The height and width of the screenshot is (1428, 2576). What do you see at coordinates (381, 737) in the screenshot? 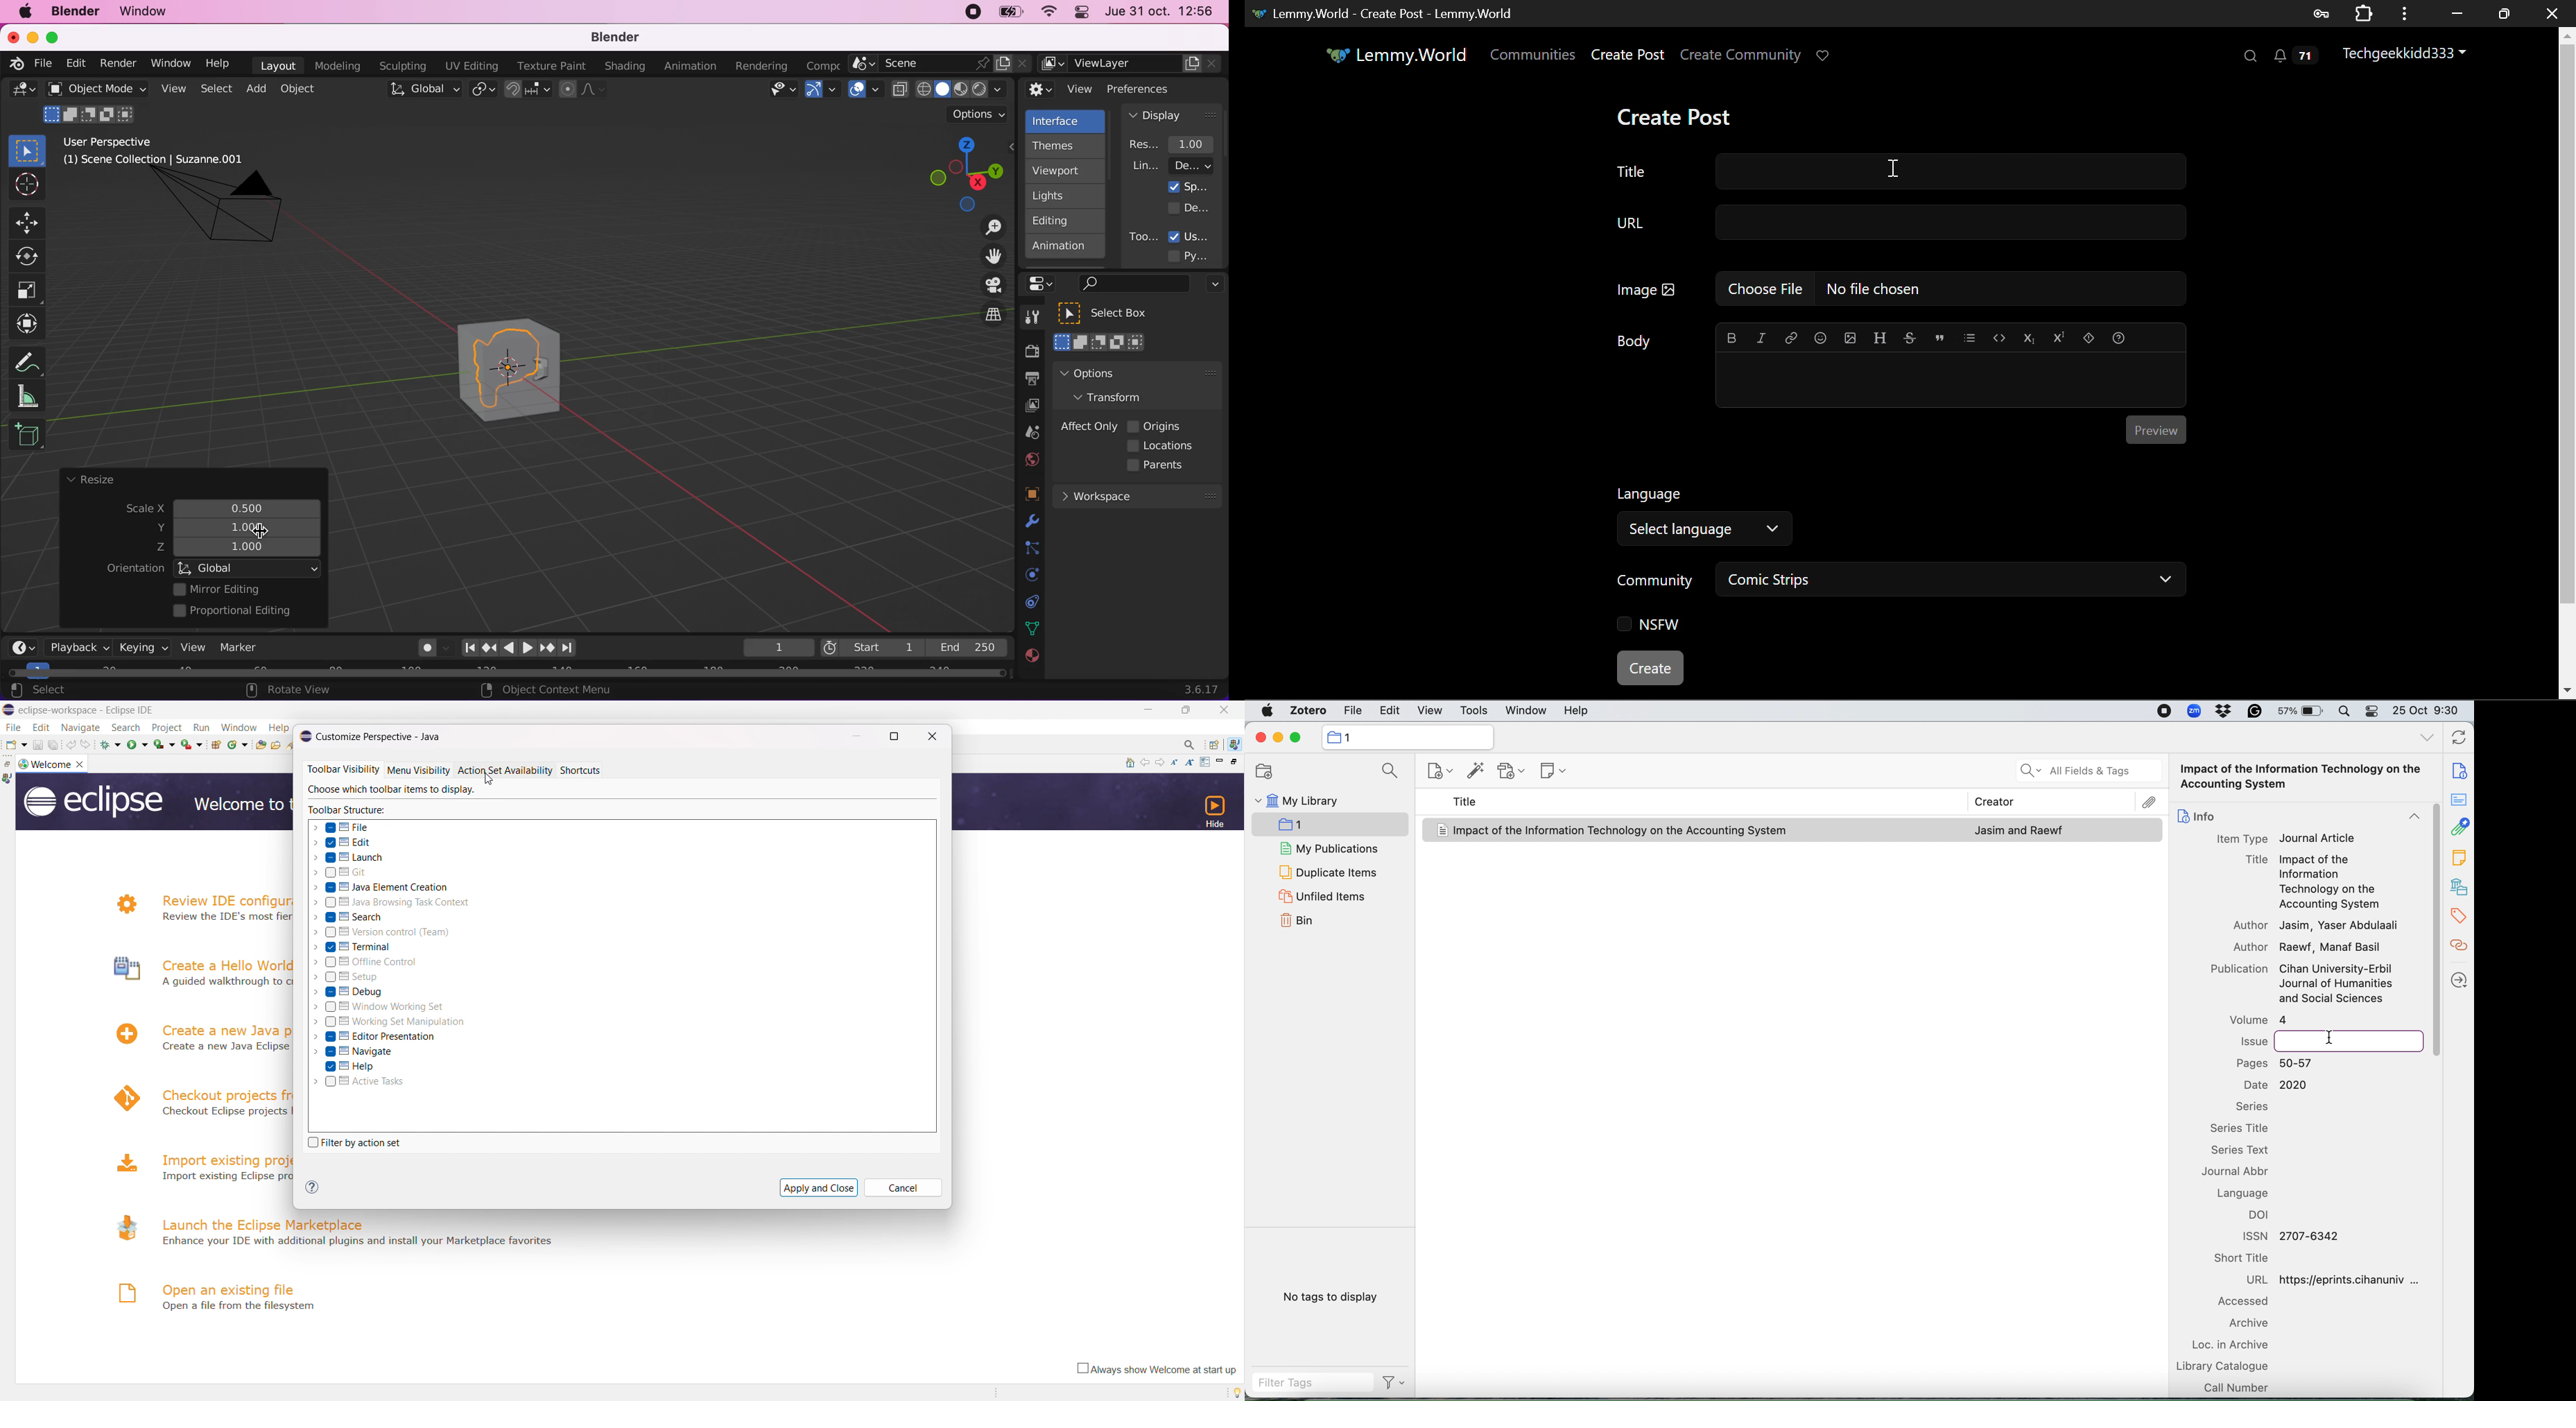
I see `title` at bounding box center [381, 737].